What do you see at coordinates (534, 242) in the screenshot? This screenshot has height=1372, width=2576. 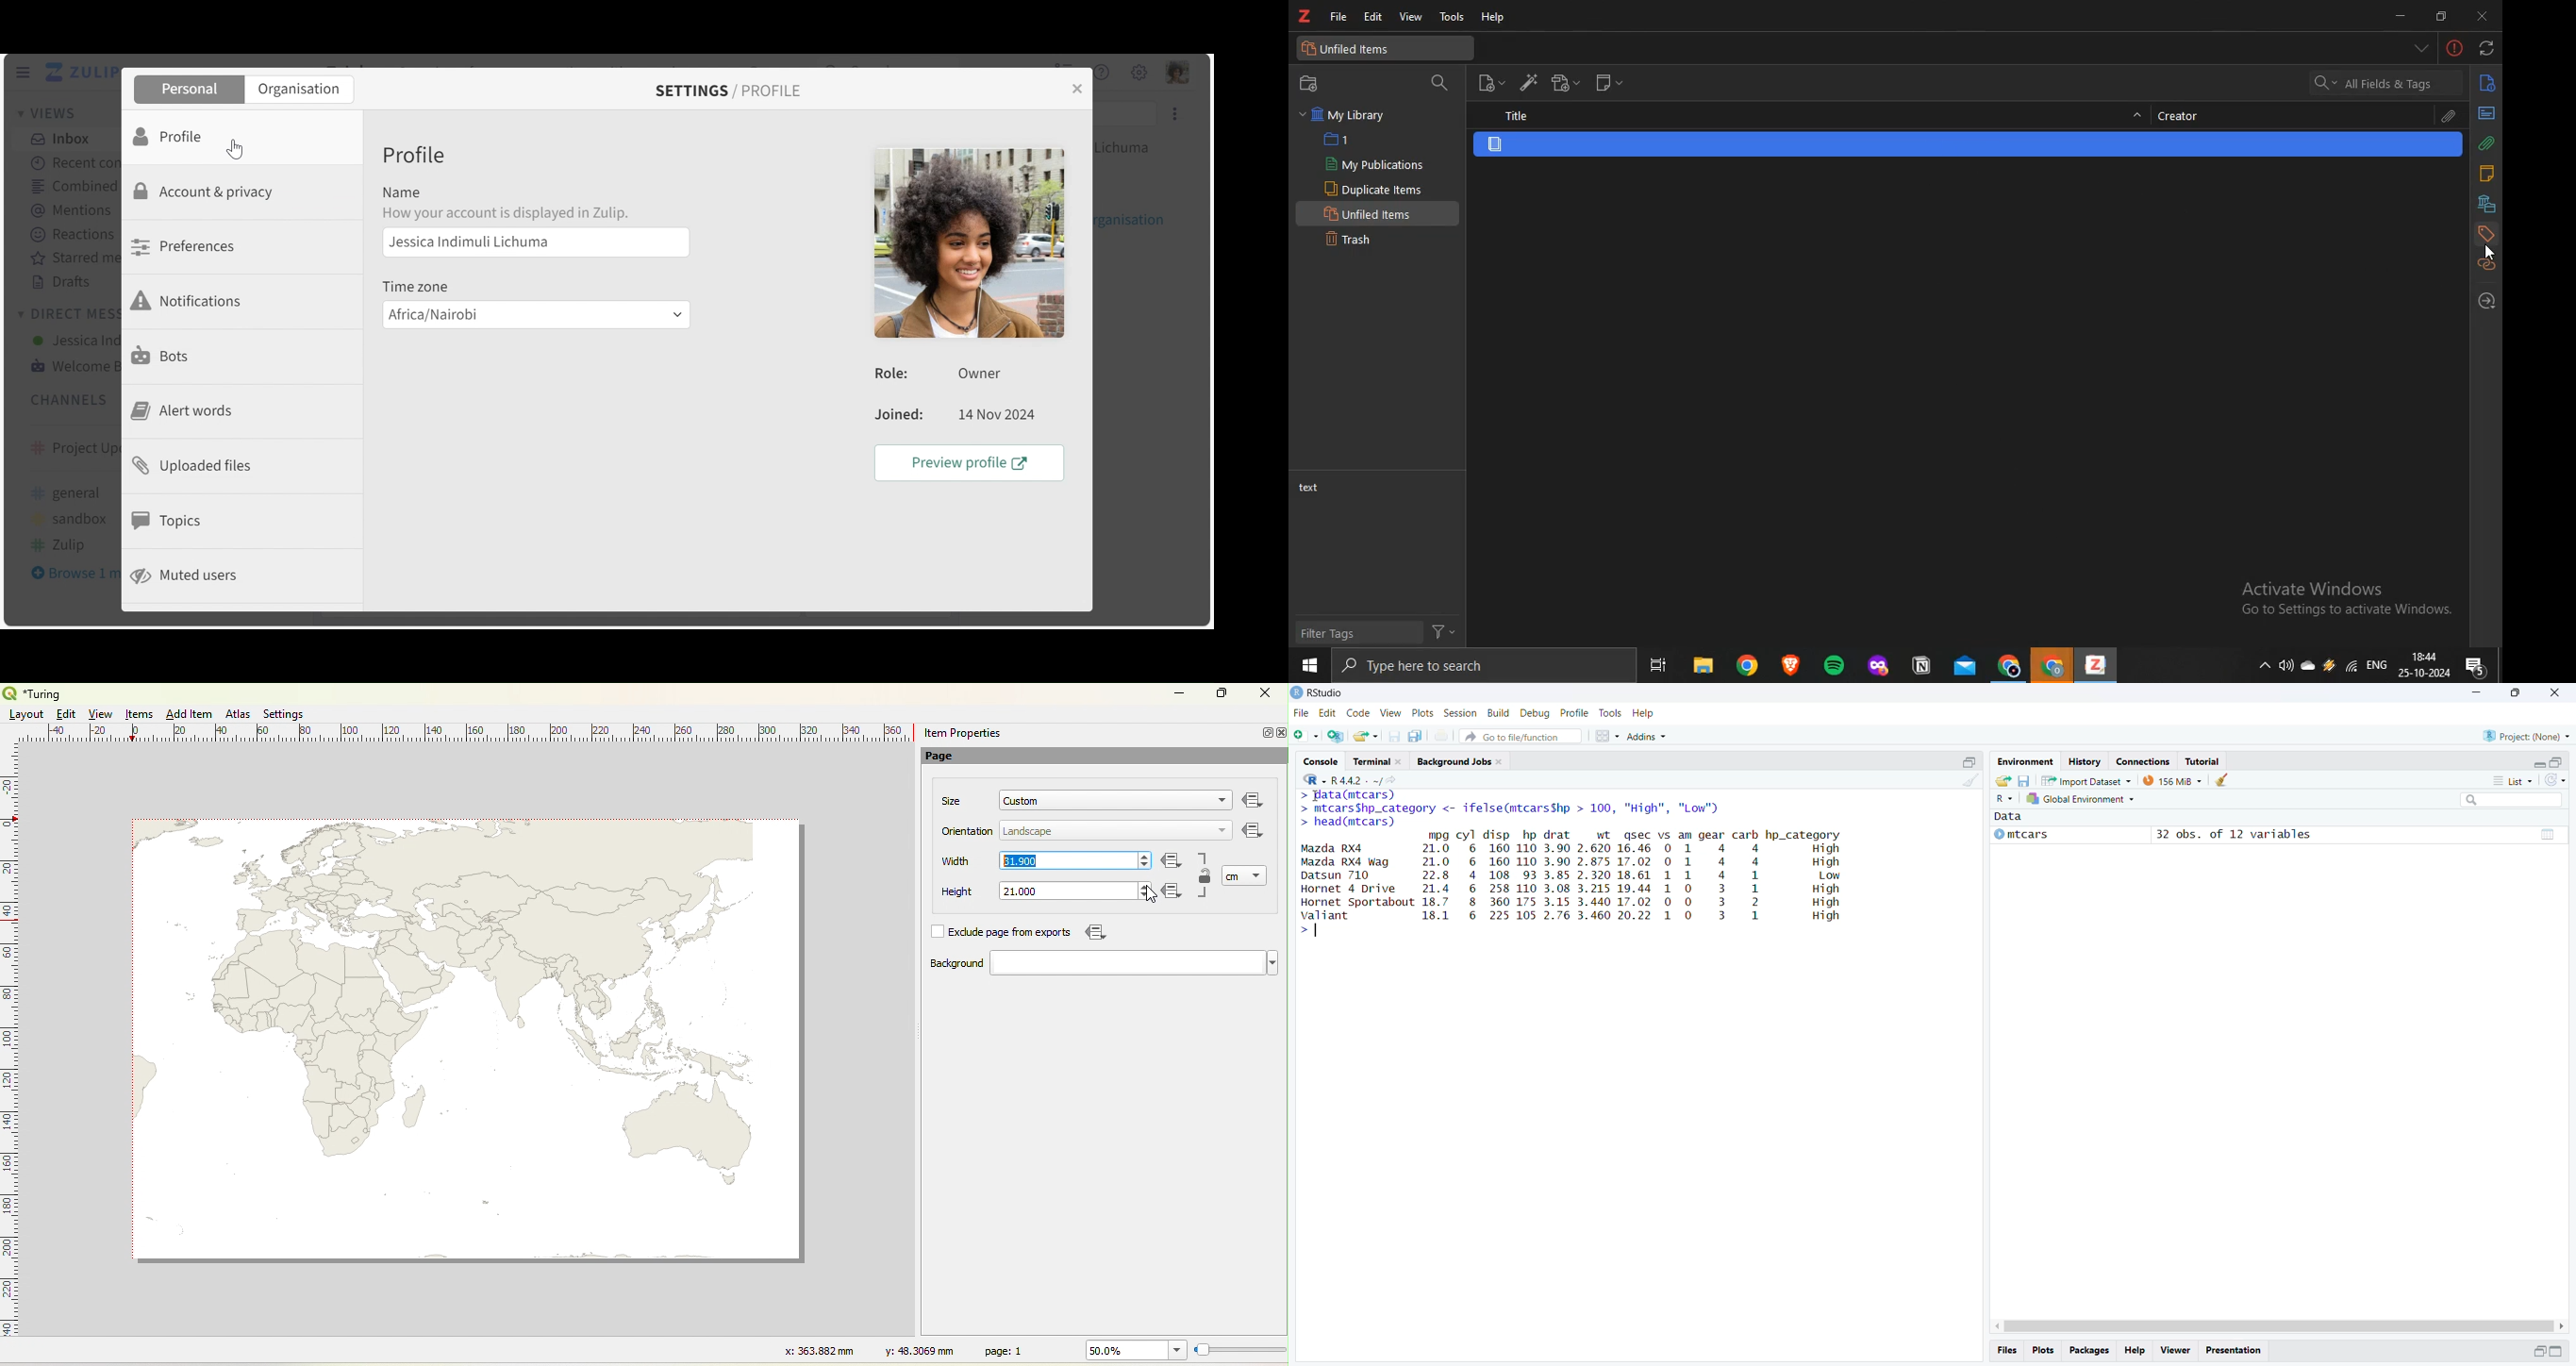 I see `Profile Name Field` at bounding box center [534, 242].